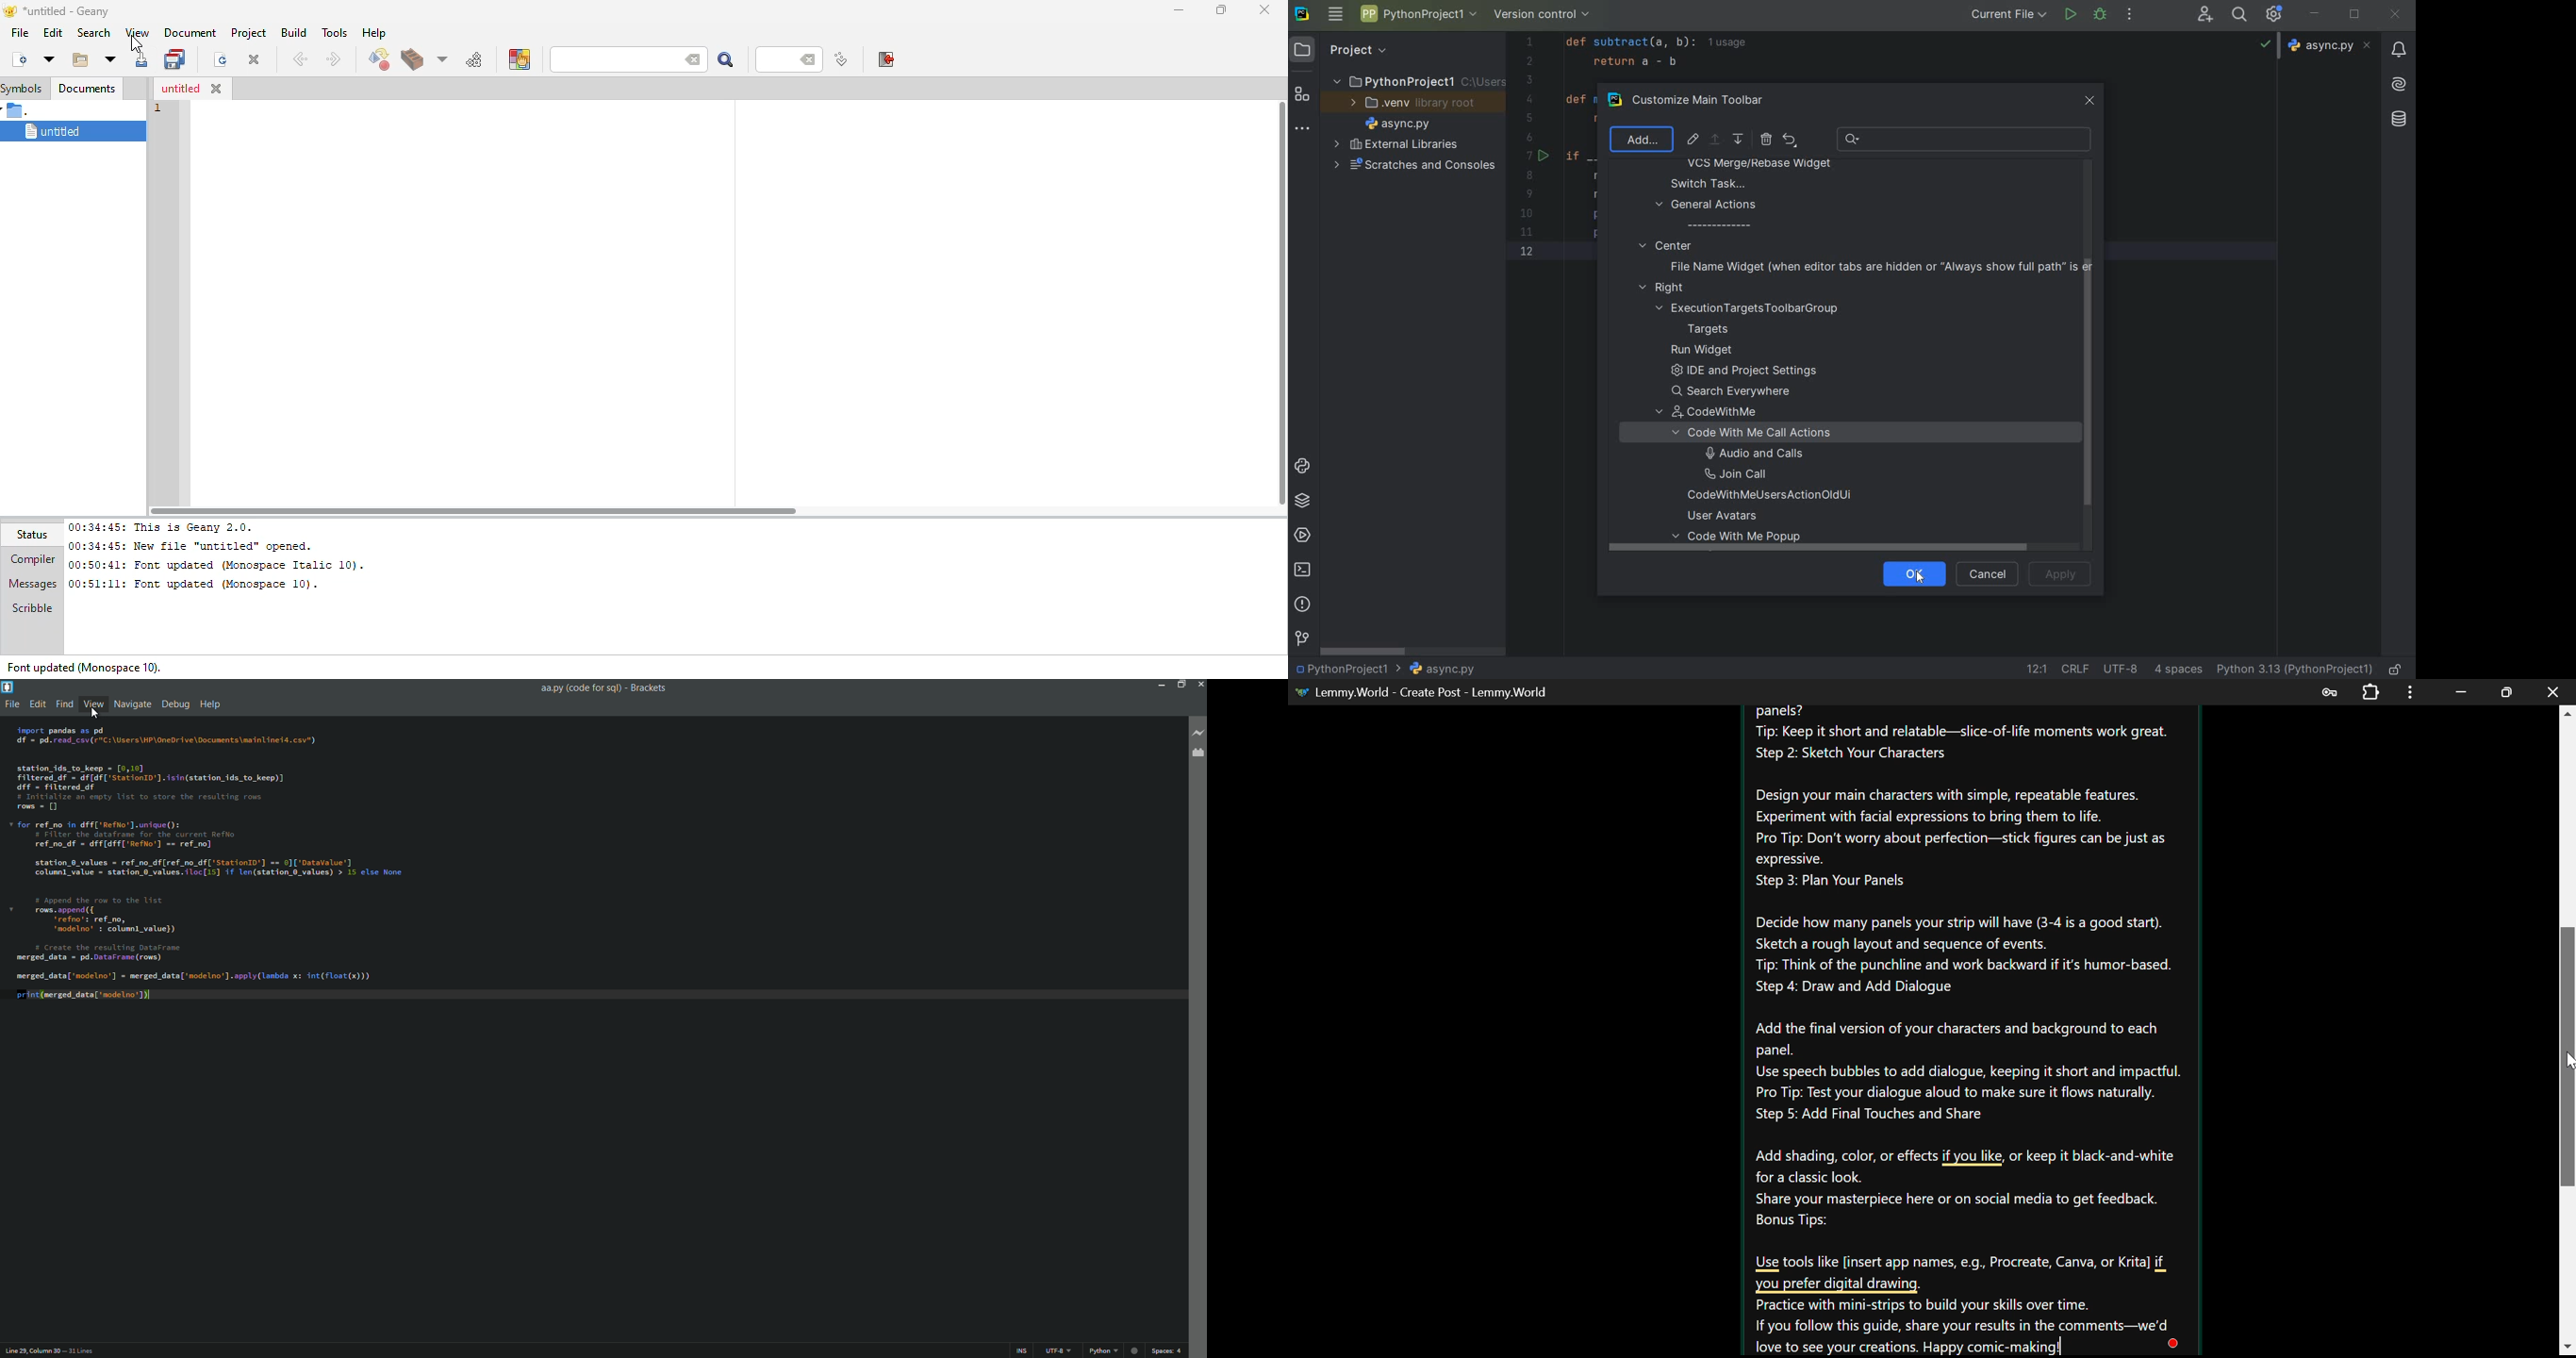 The image size is (2576, 1372). What do you see at coordinates (2395, 15) in the screenshot?
I see `CLOSE` at bounding box center [2395, 15].